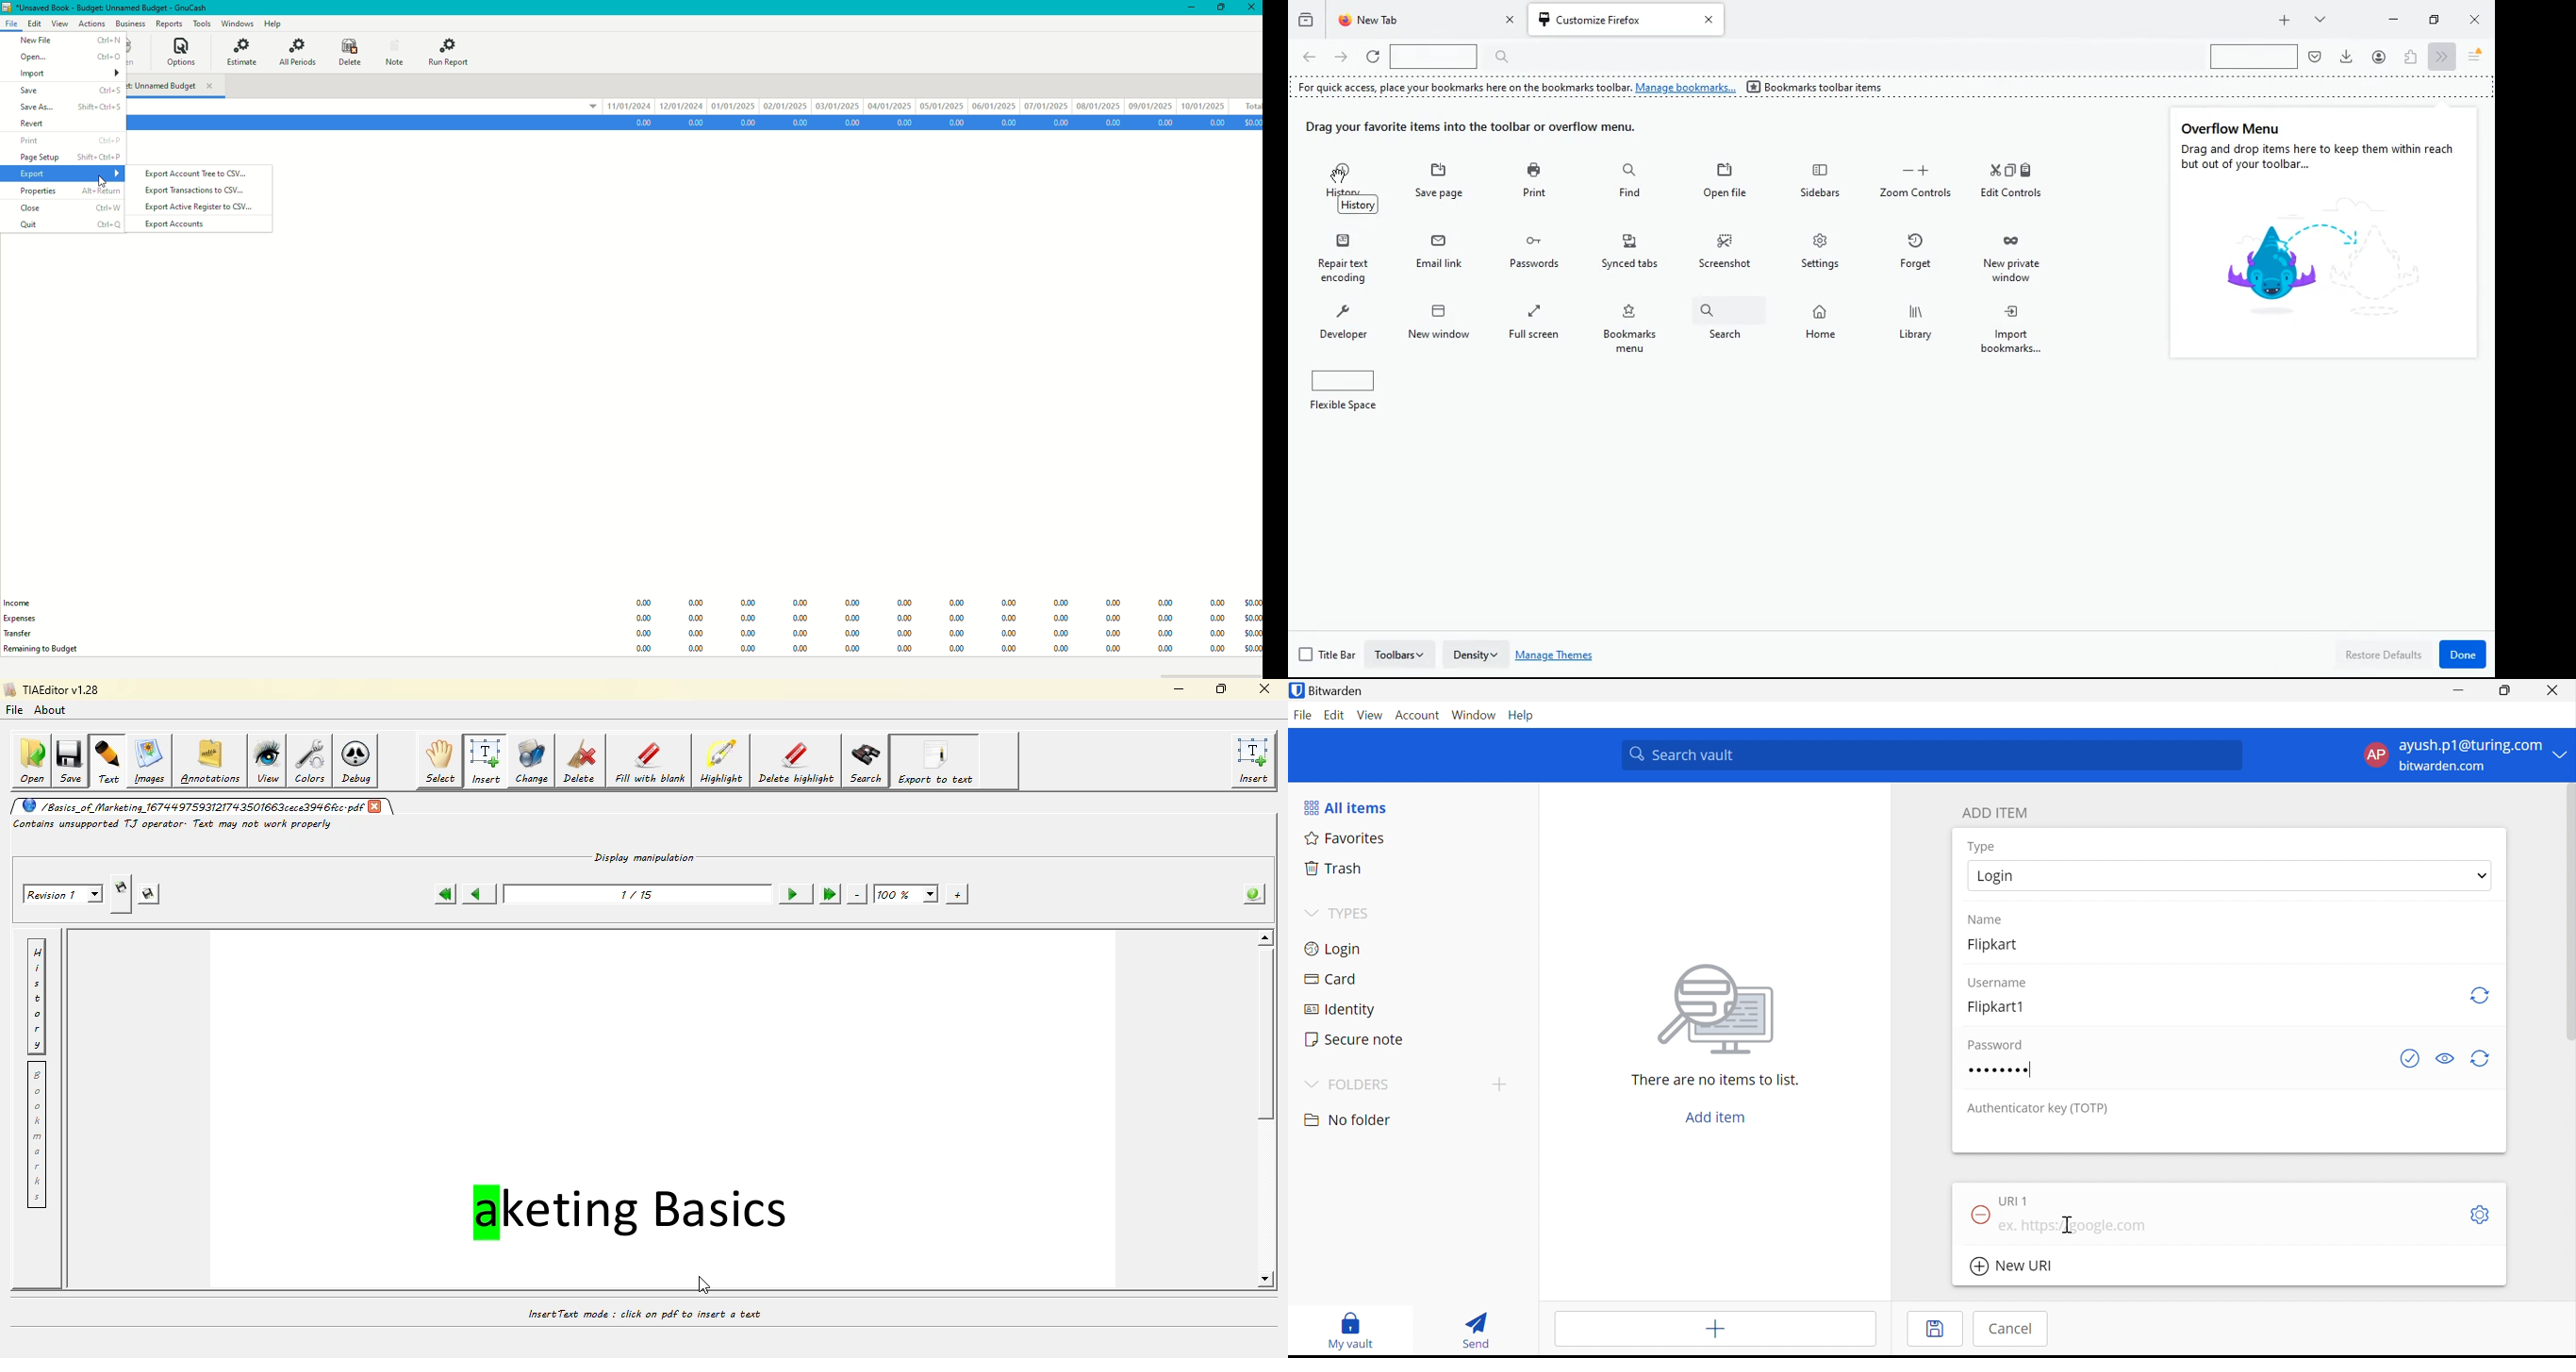  I want to click on toolbars, so click(1402, 653).